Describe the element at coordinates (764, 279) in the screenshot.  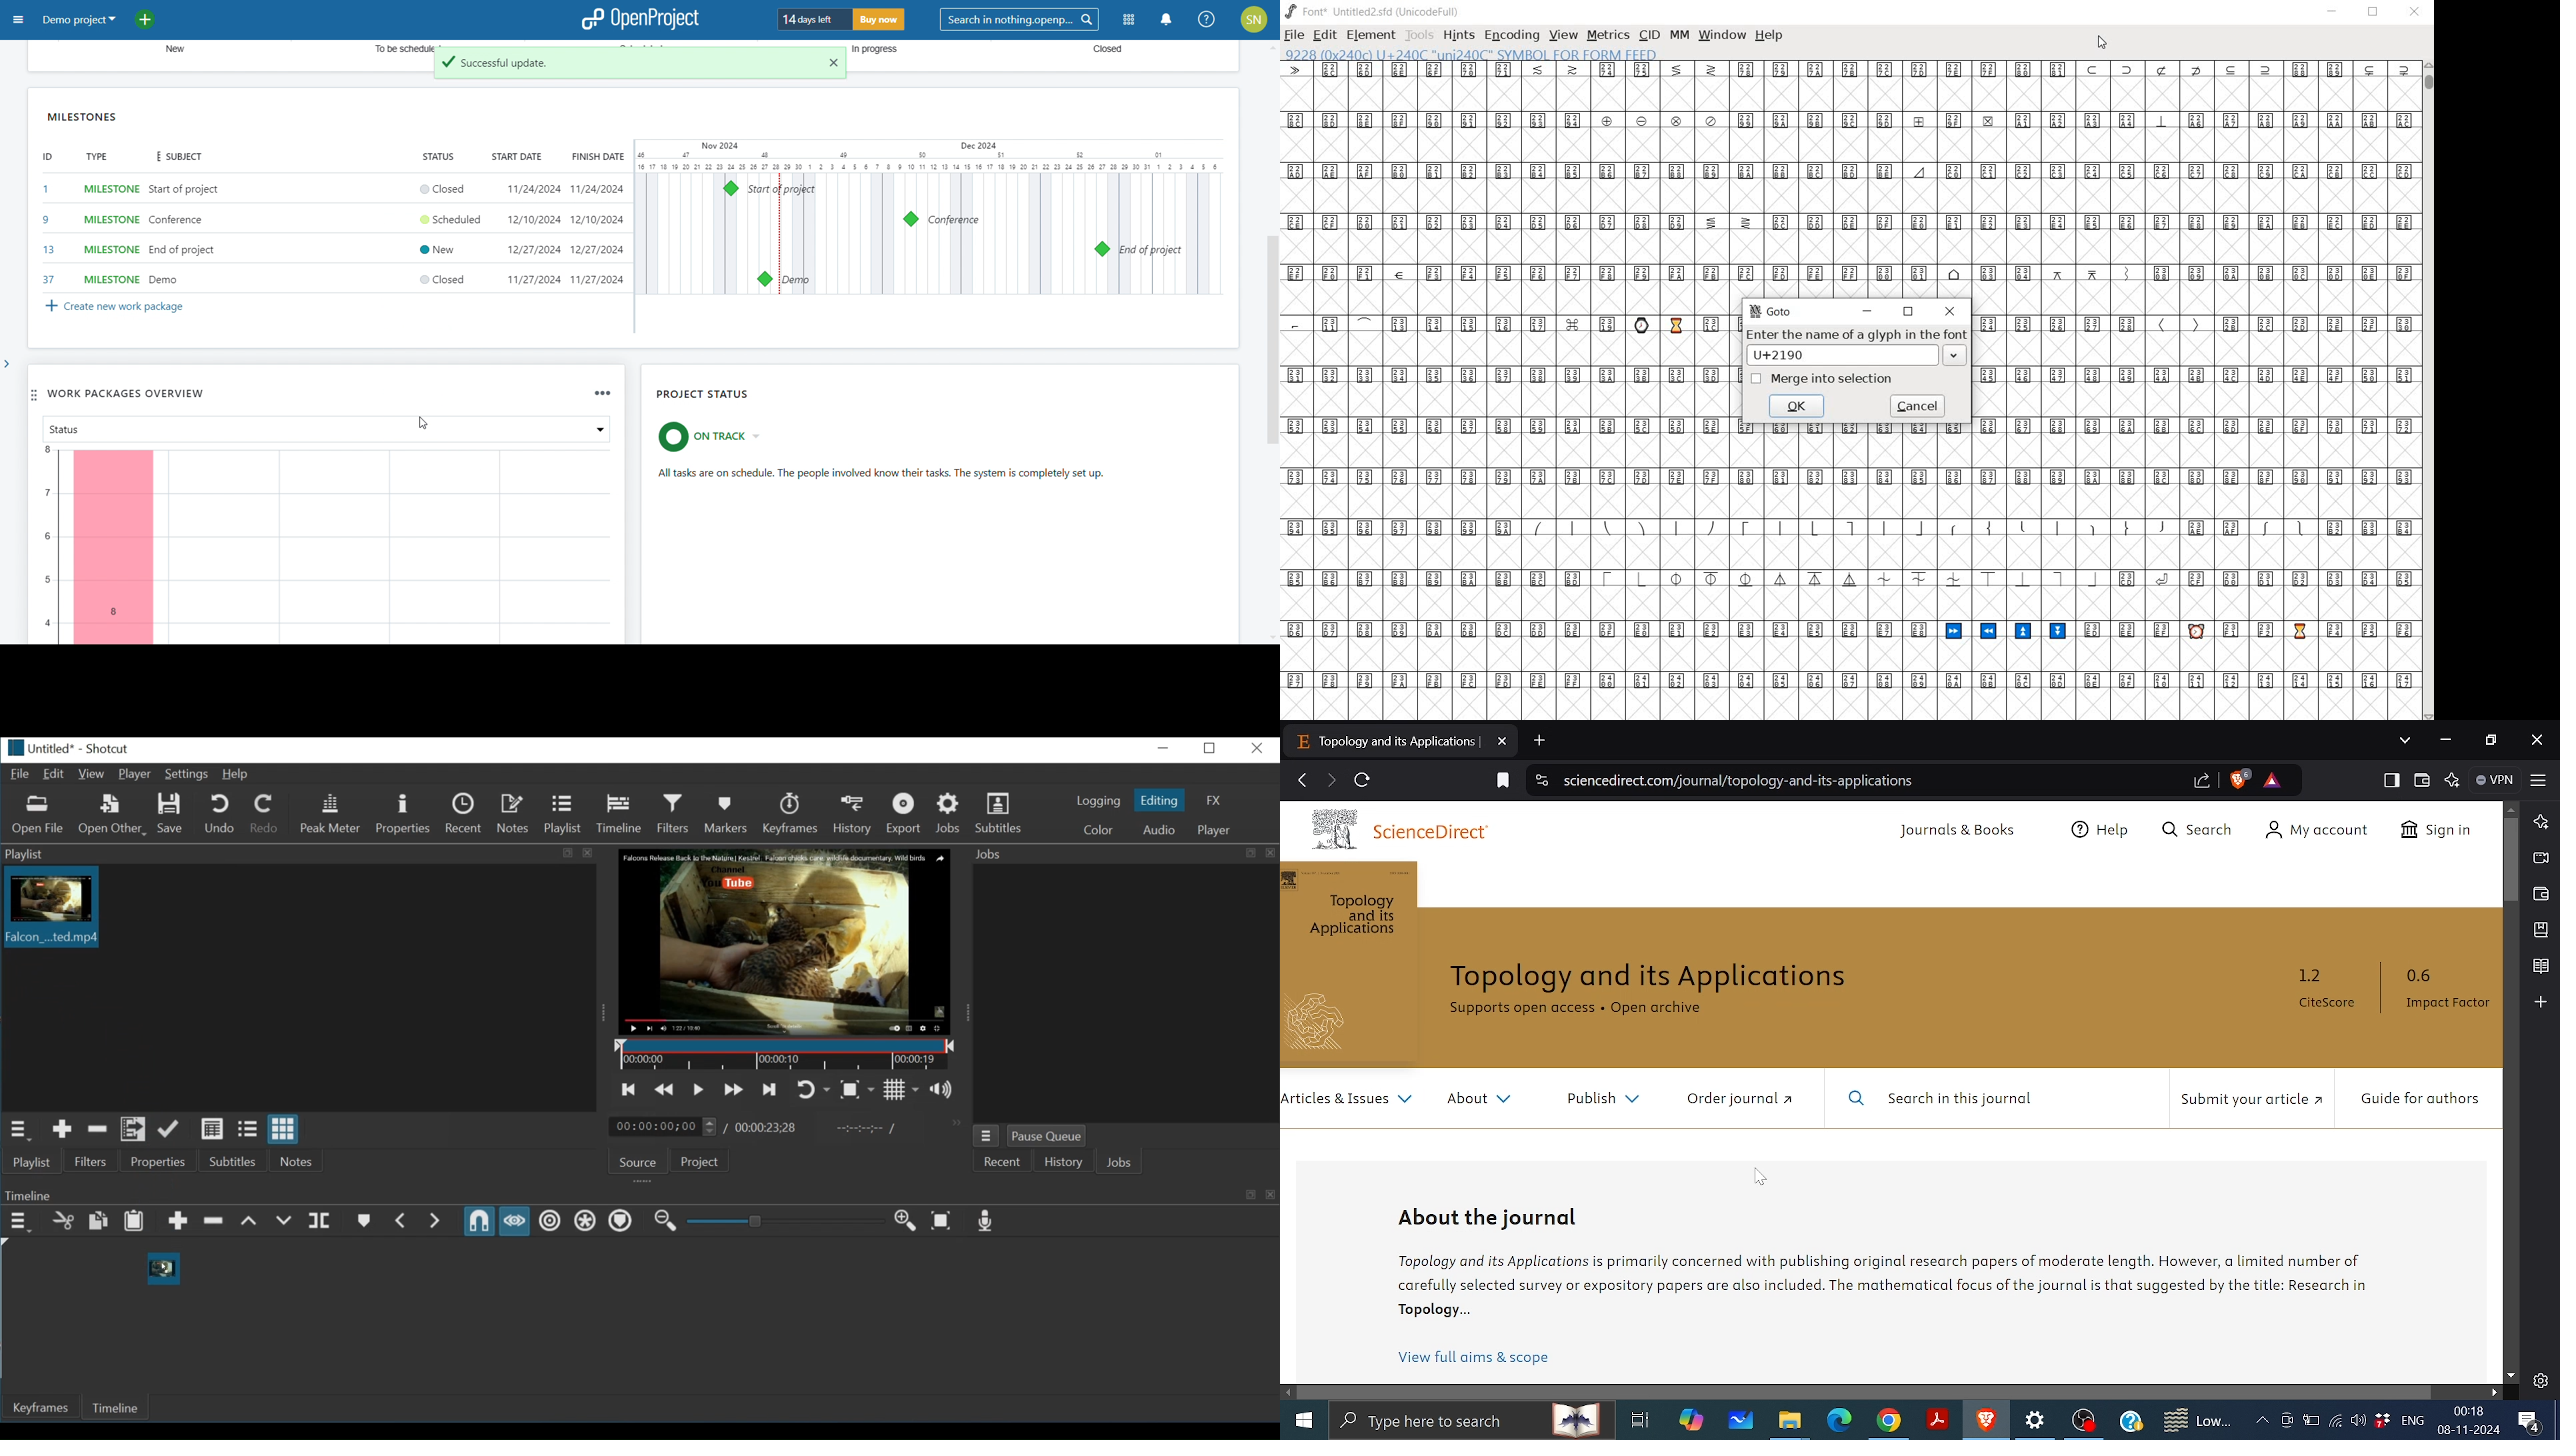
I see `milestone 37` at that location.